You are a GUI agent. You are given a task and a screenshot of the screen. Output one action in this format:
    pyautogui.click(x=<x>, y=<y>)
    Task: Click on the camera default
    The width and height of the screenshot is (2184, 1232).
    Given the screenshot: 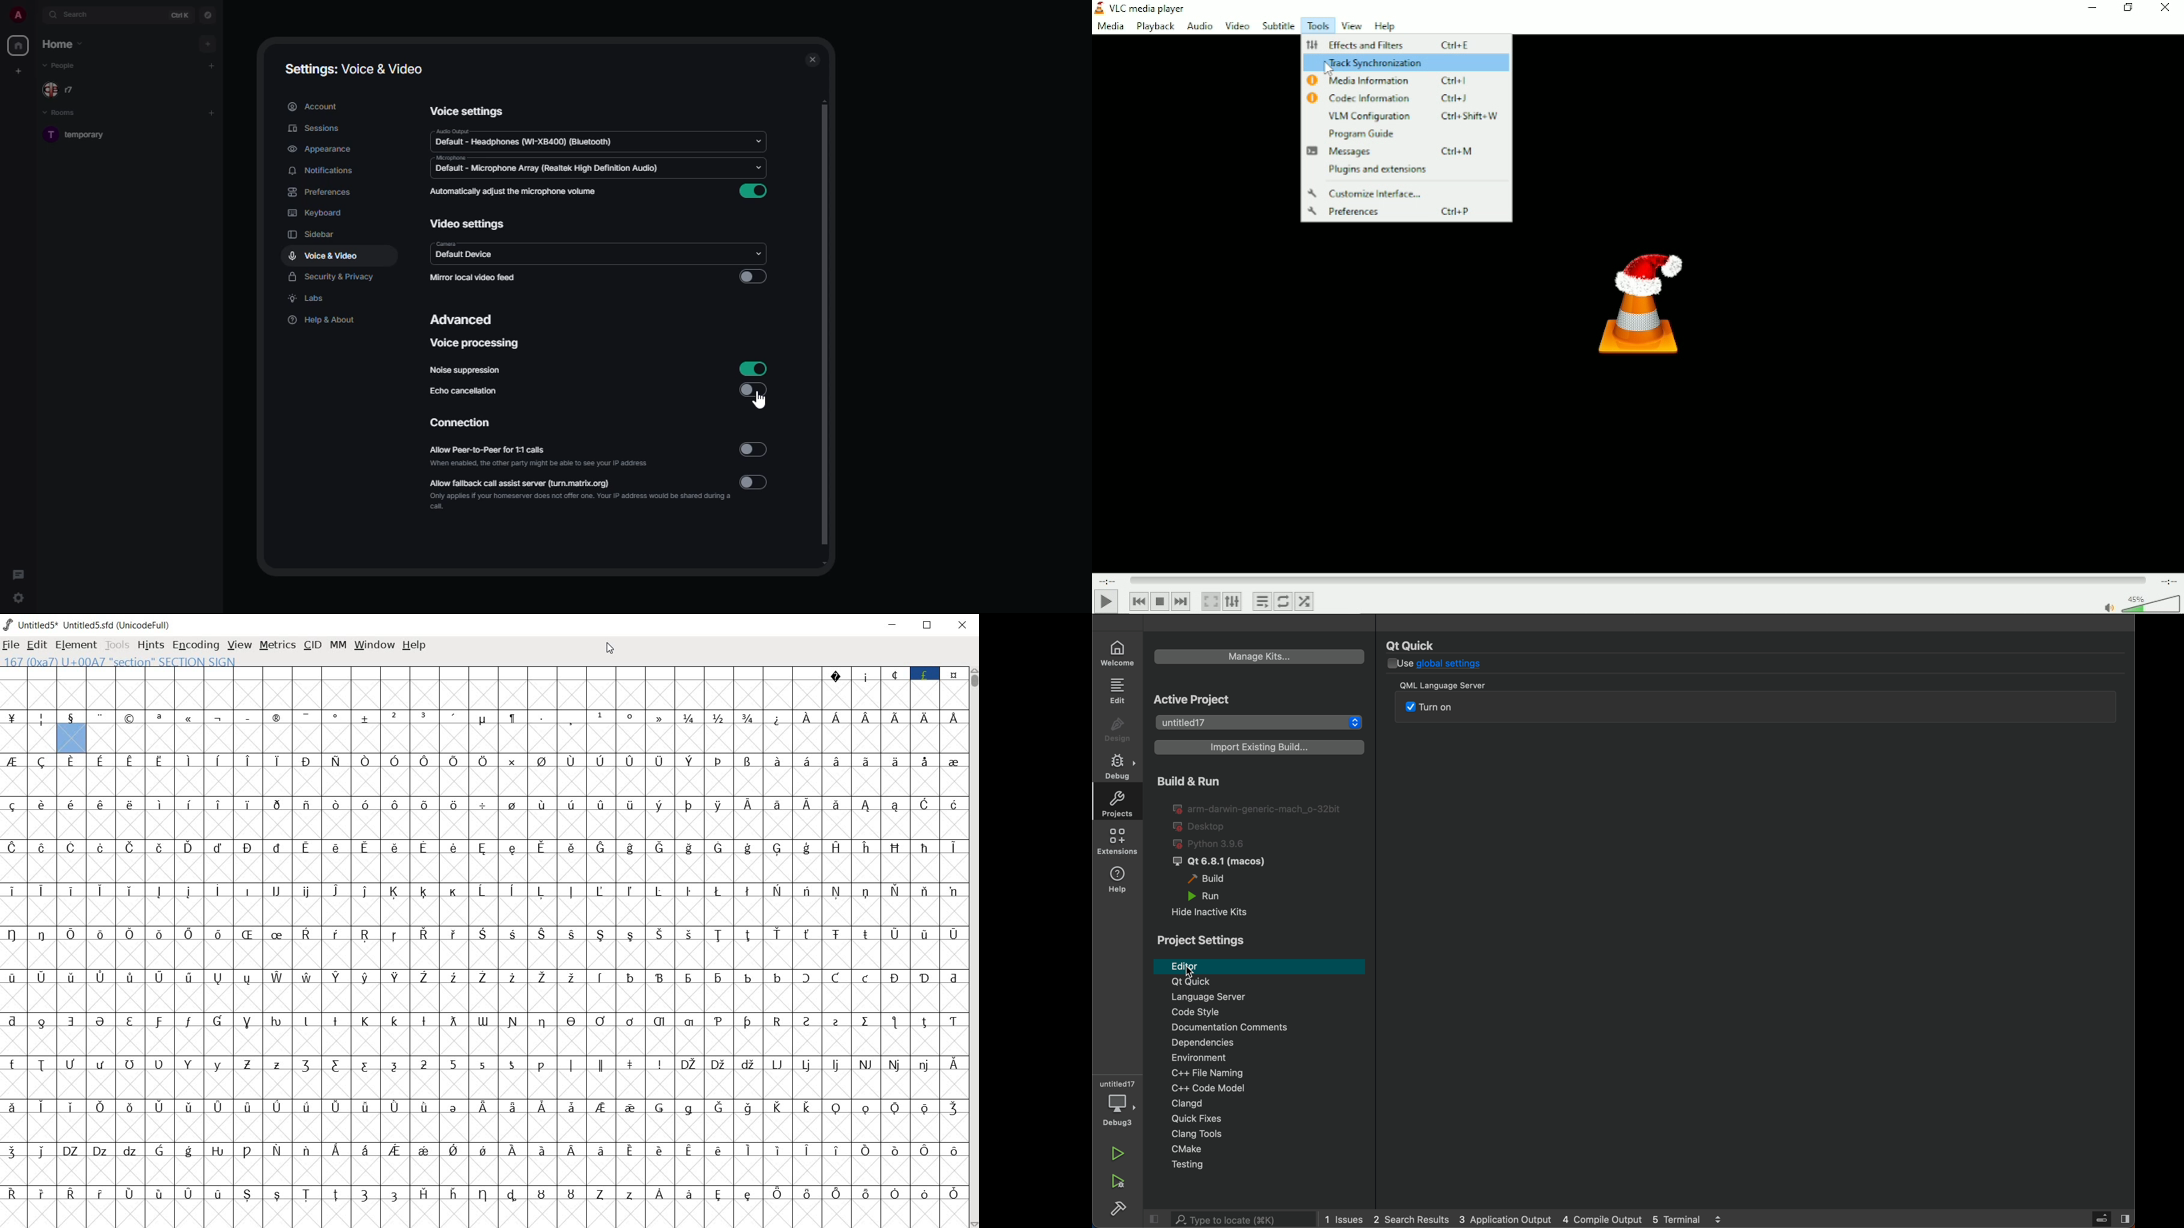 What is the action you would take?
    pyautogui.click(x=464, y=252)
    